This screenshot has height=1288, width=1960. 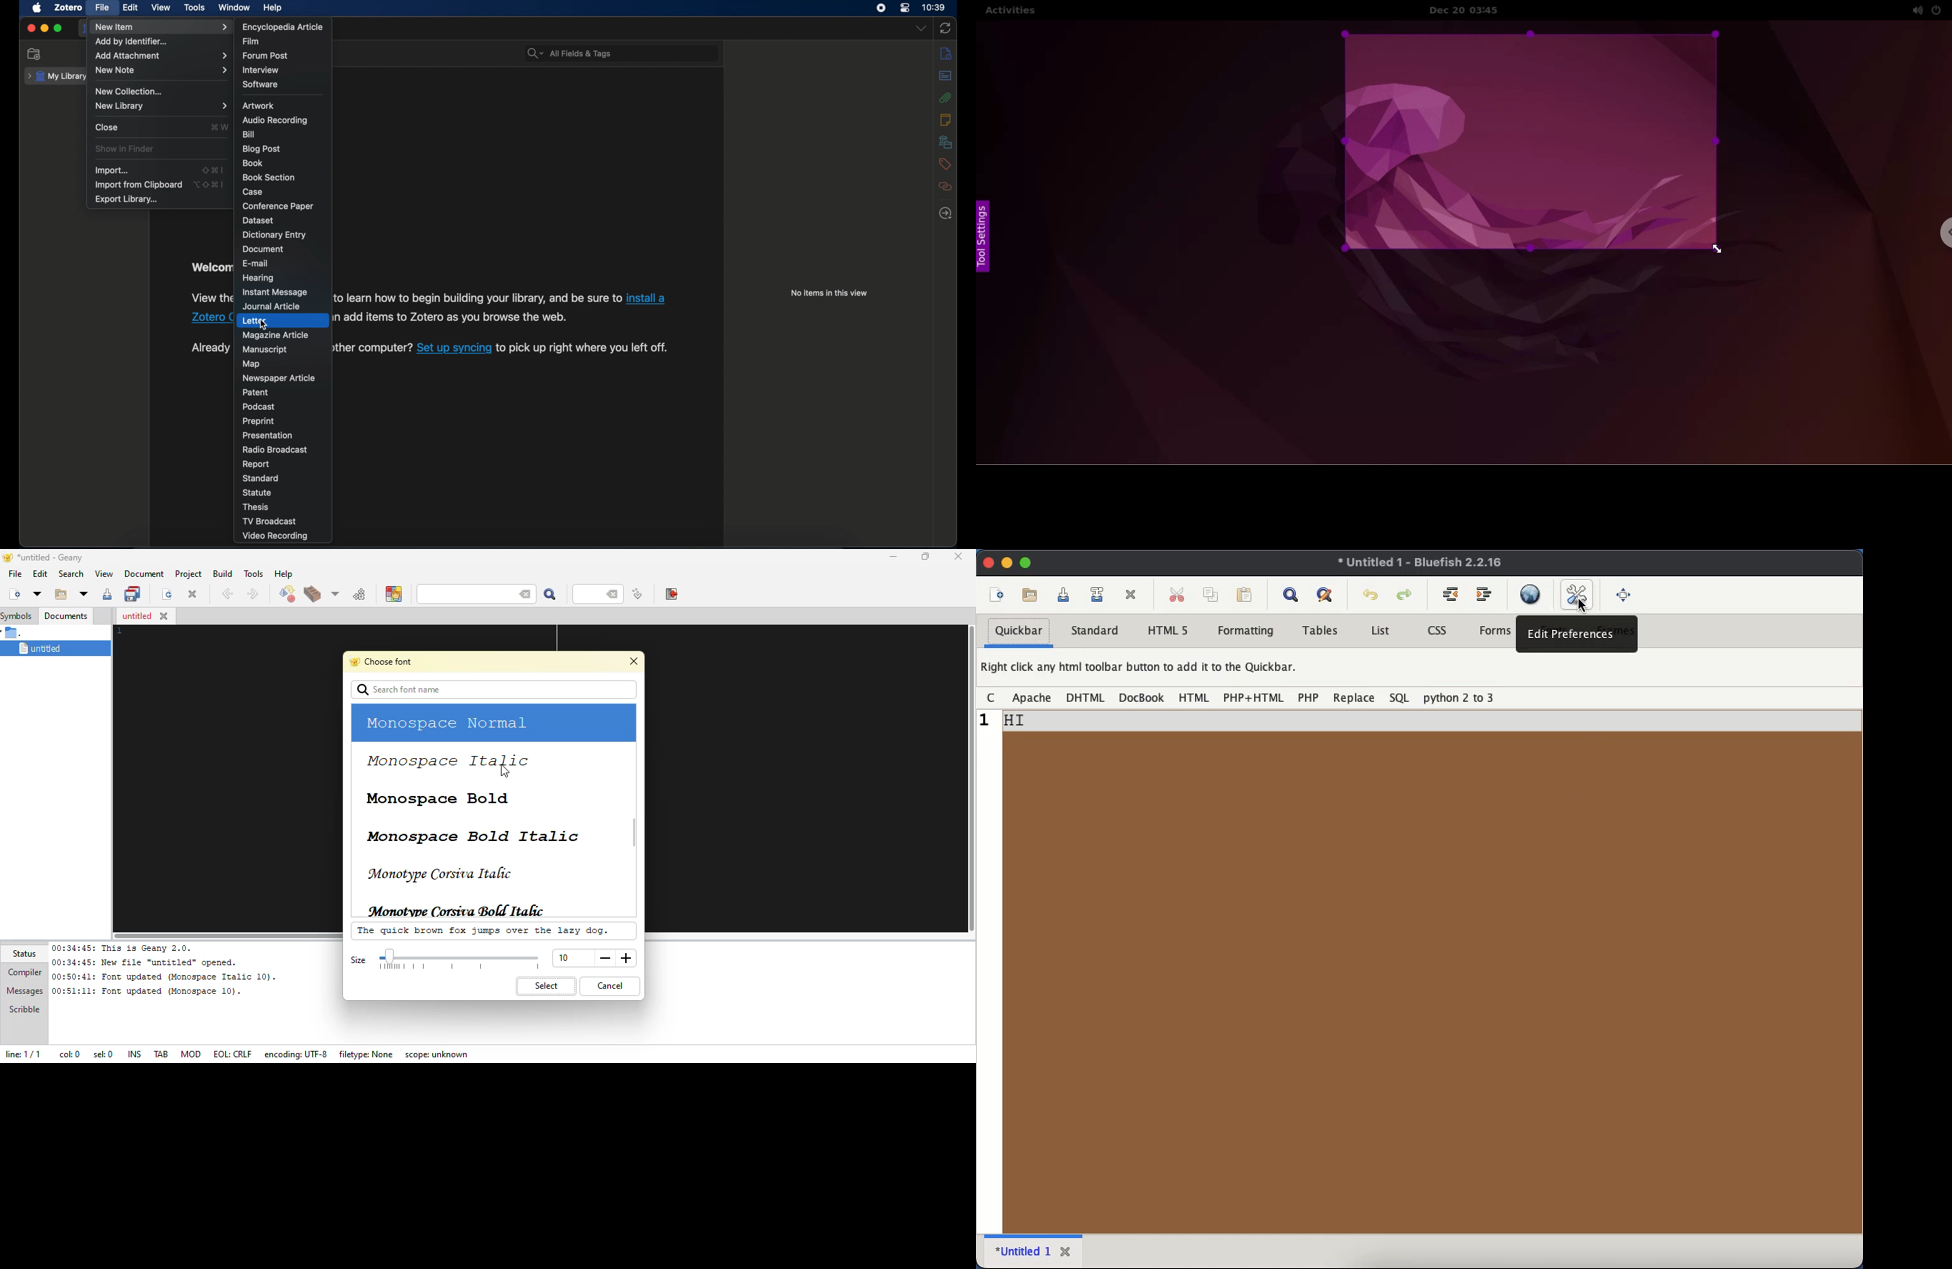 What do you see at coordinates (946, 54) in the screenshot?
I see `info` at bounding box center [946, 54].